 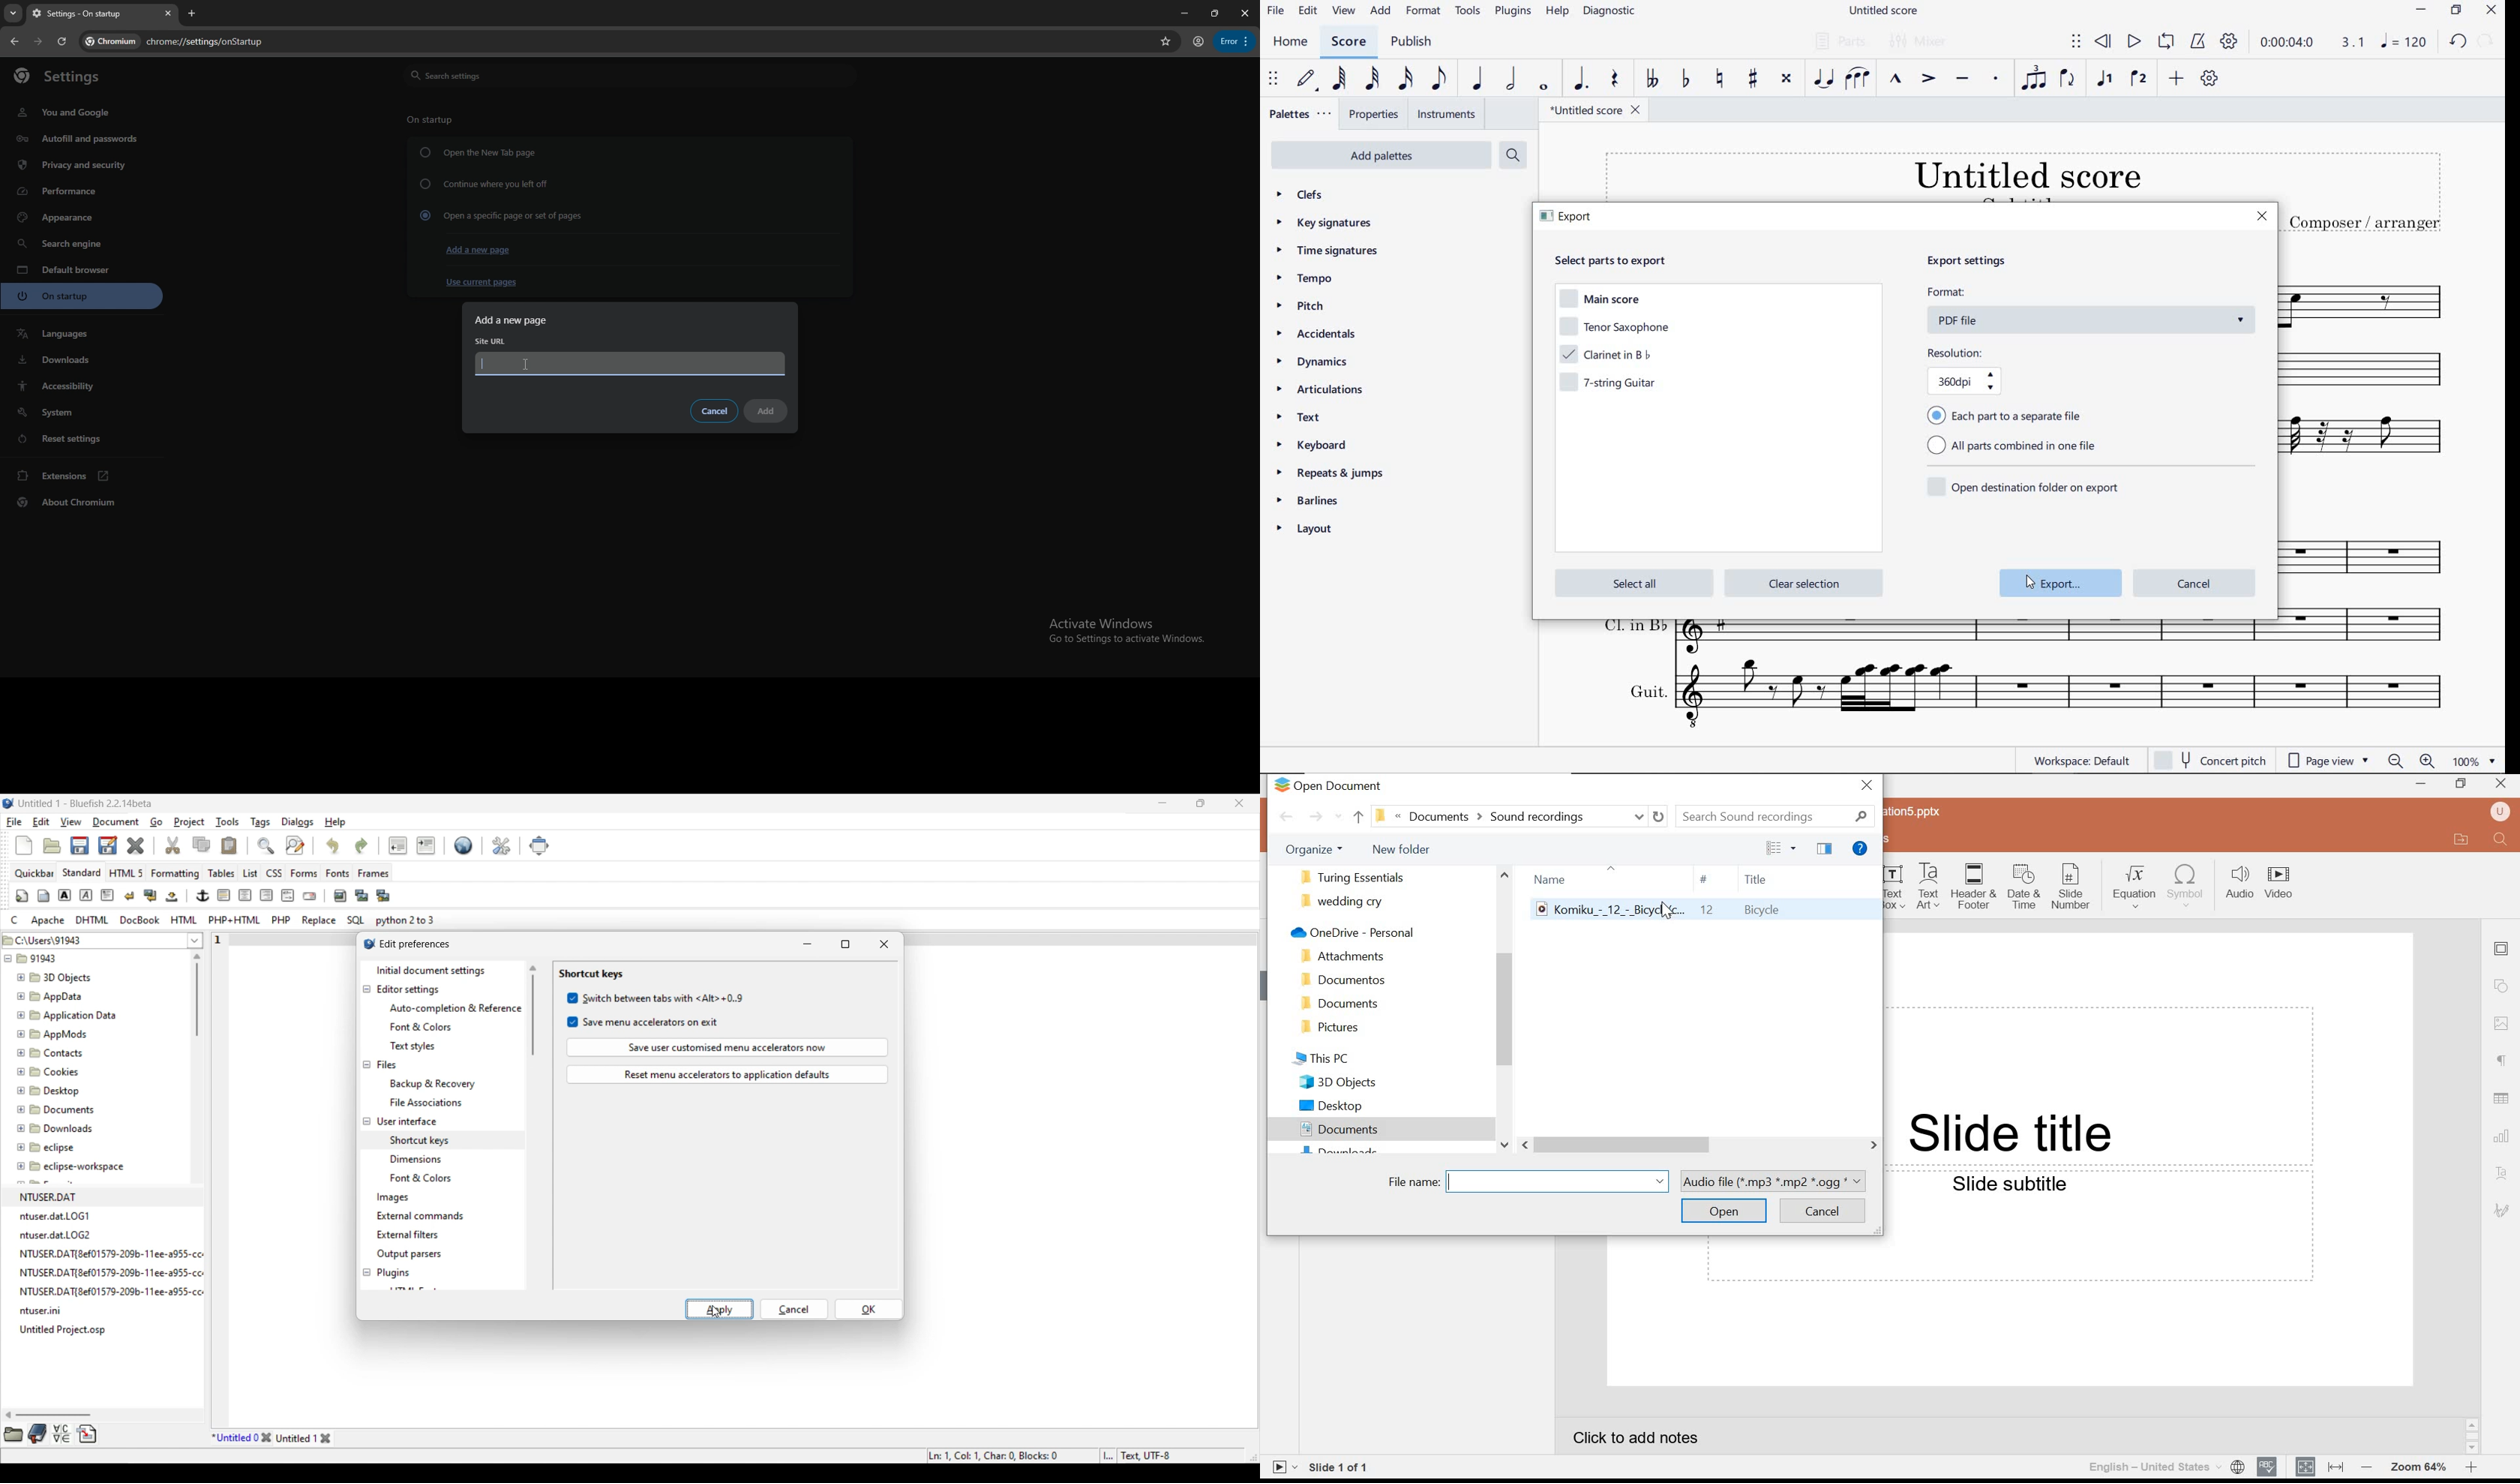 What do you see at coordinates (1840, 41) in the screenshot?
I see `PARTS` at bounding box center [1840, 41].